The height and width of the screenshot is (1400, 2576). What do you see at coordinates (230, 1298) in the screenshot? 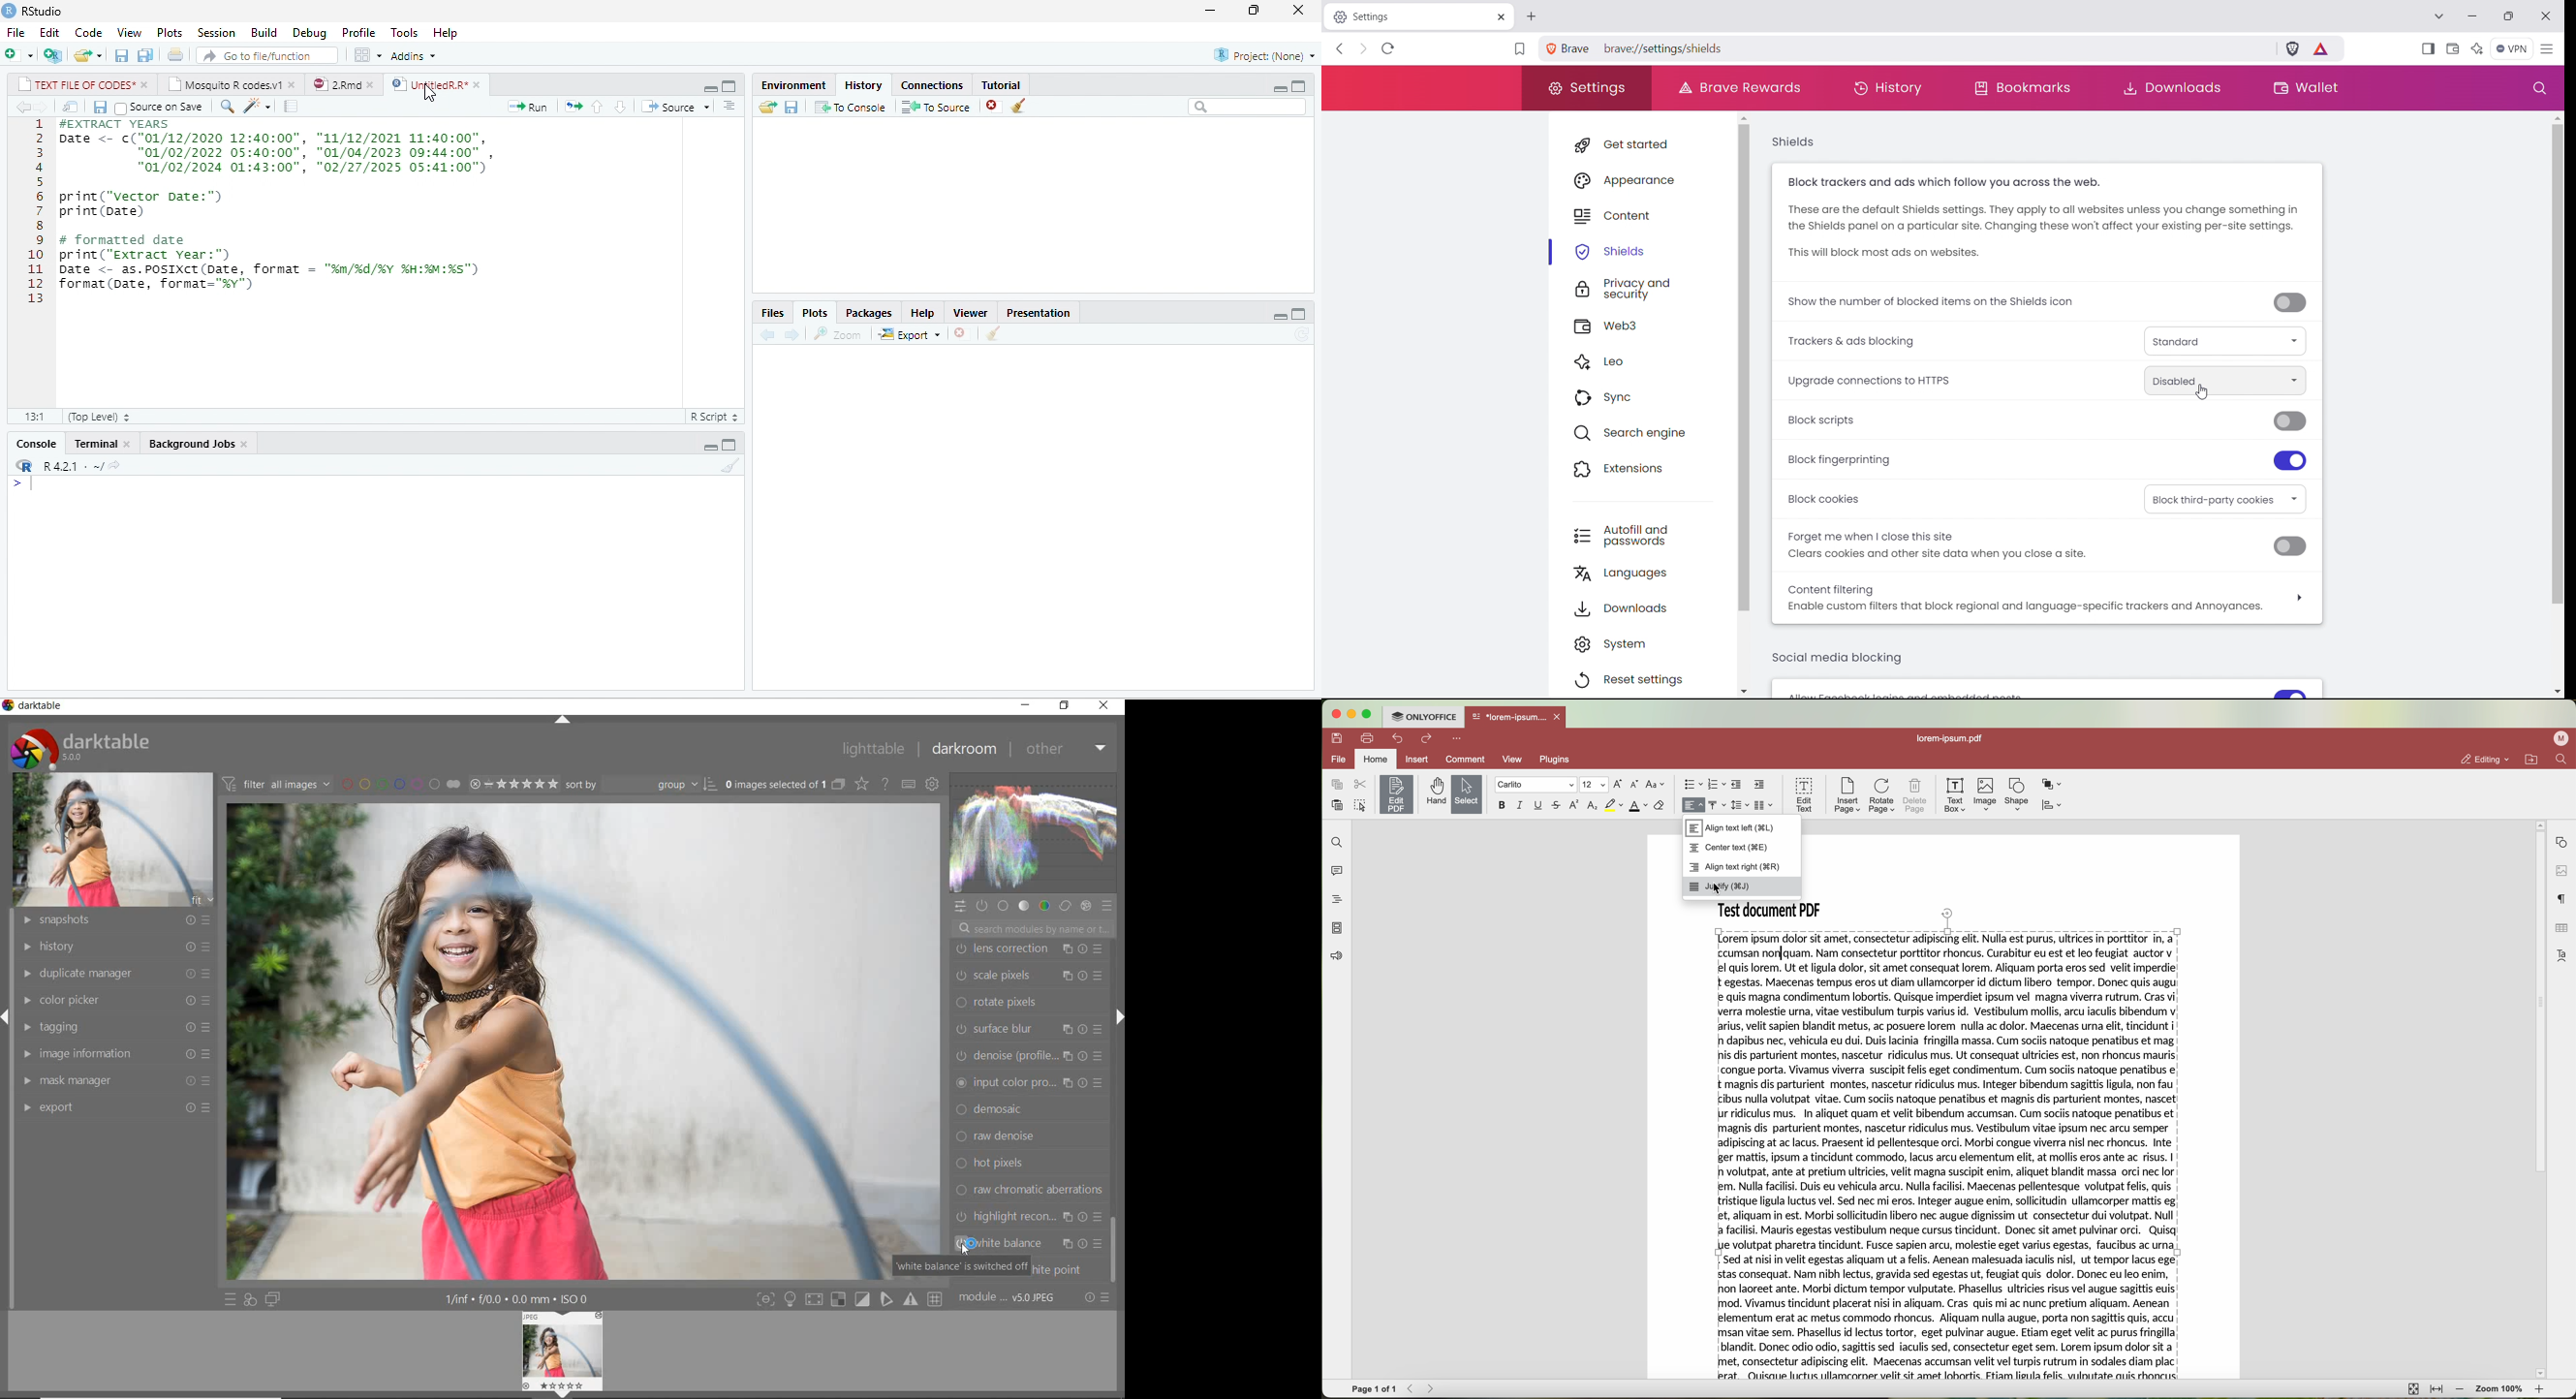
I see `quick access to preset` at bounding box center [230, 1298].